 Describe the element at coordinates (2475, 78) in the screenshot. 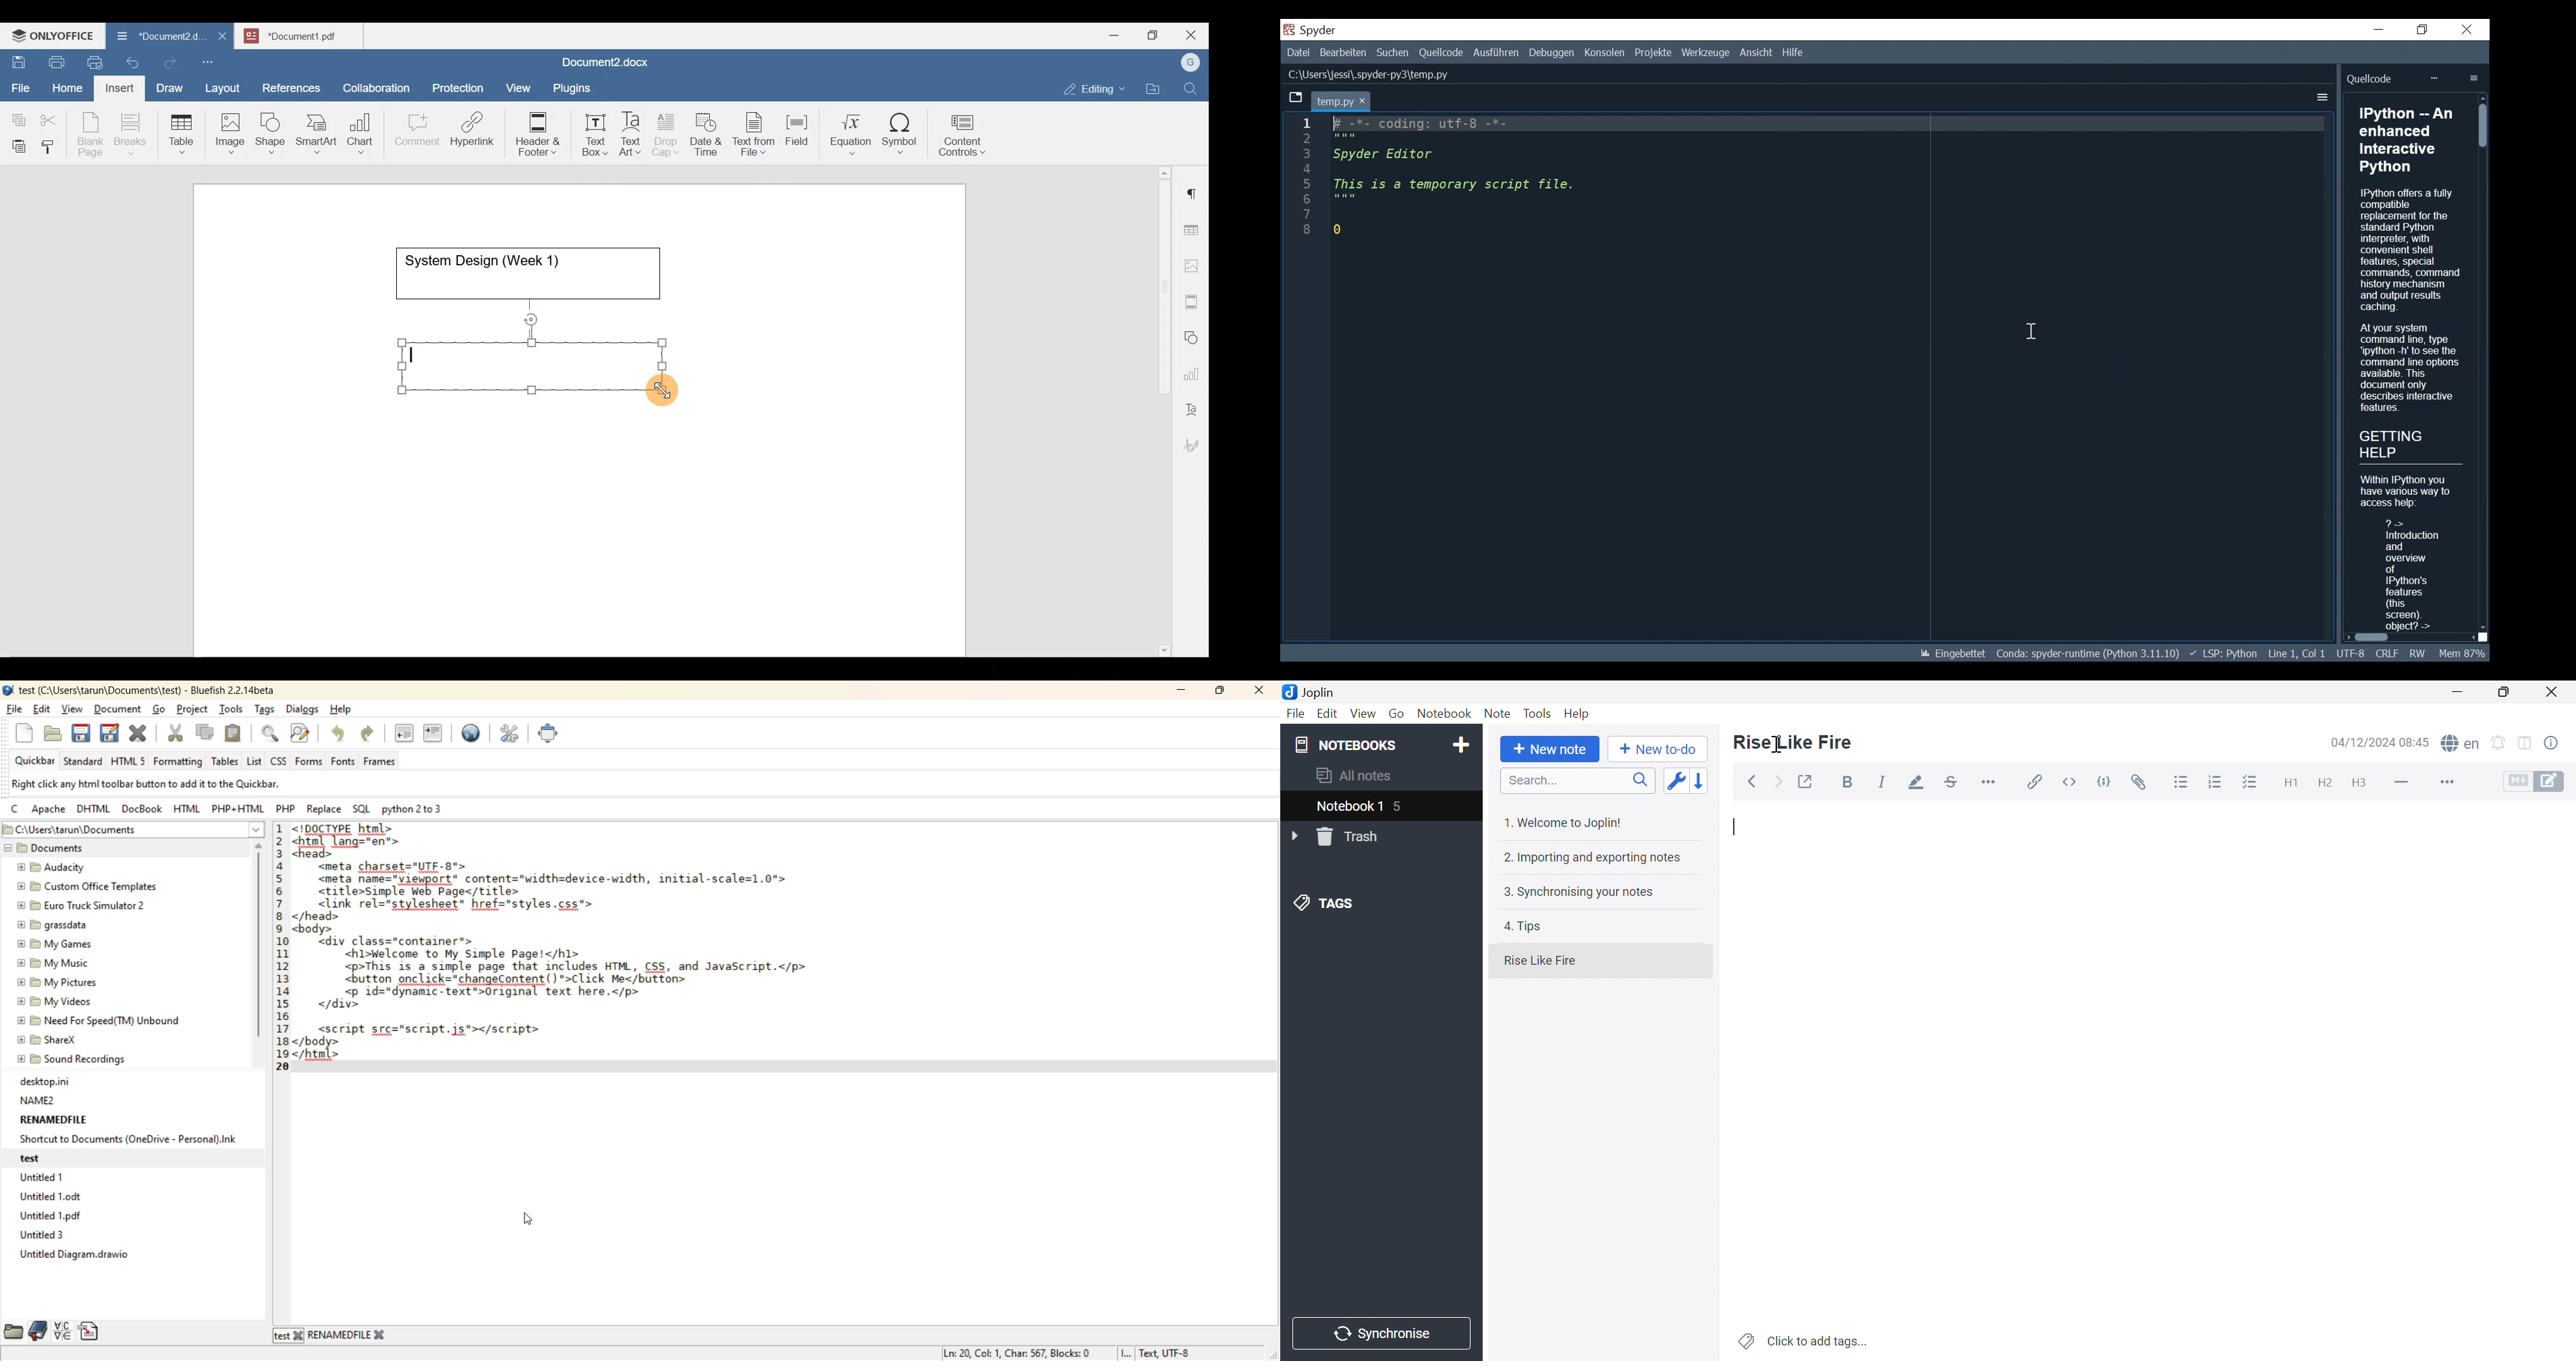

I see `Options` at that location.